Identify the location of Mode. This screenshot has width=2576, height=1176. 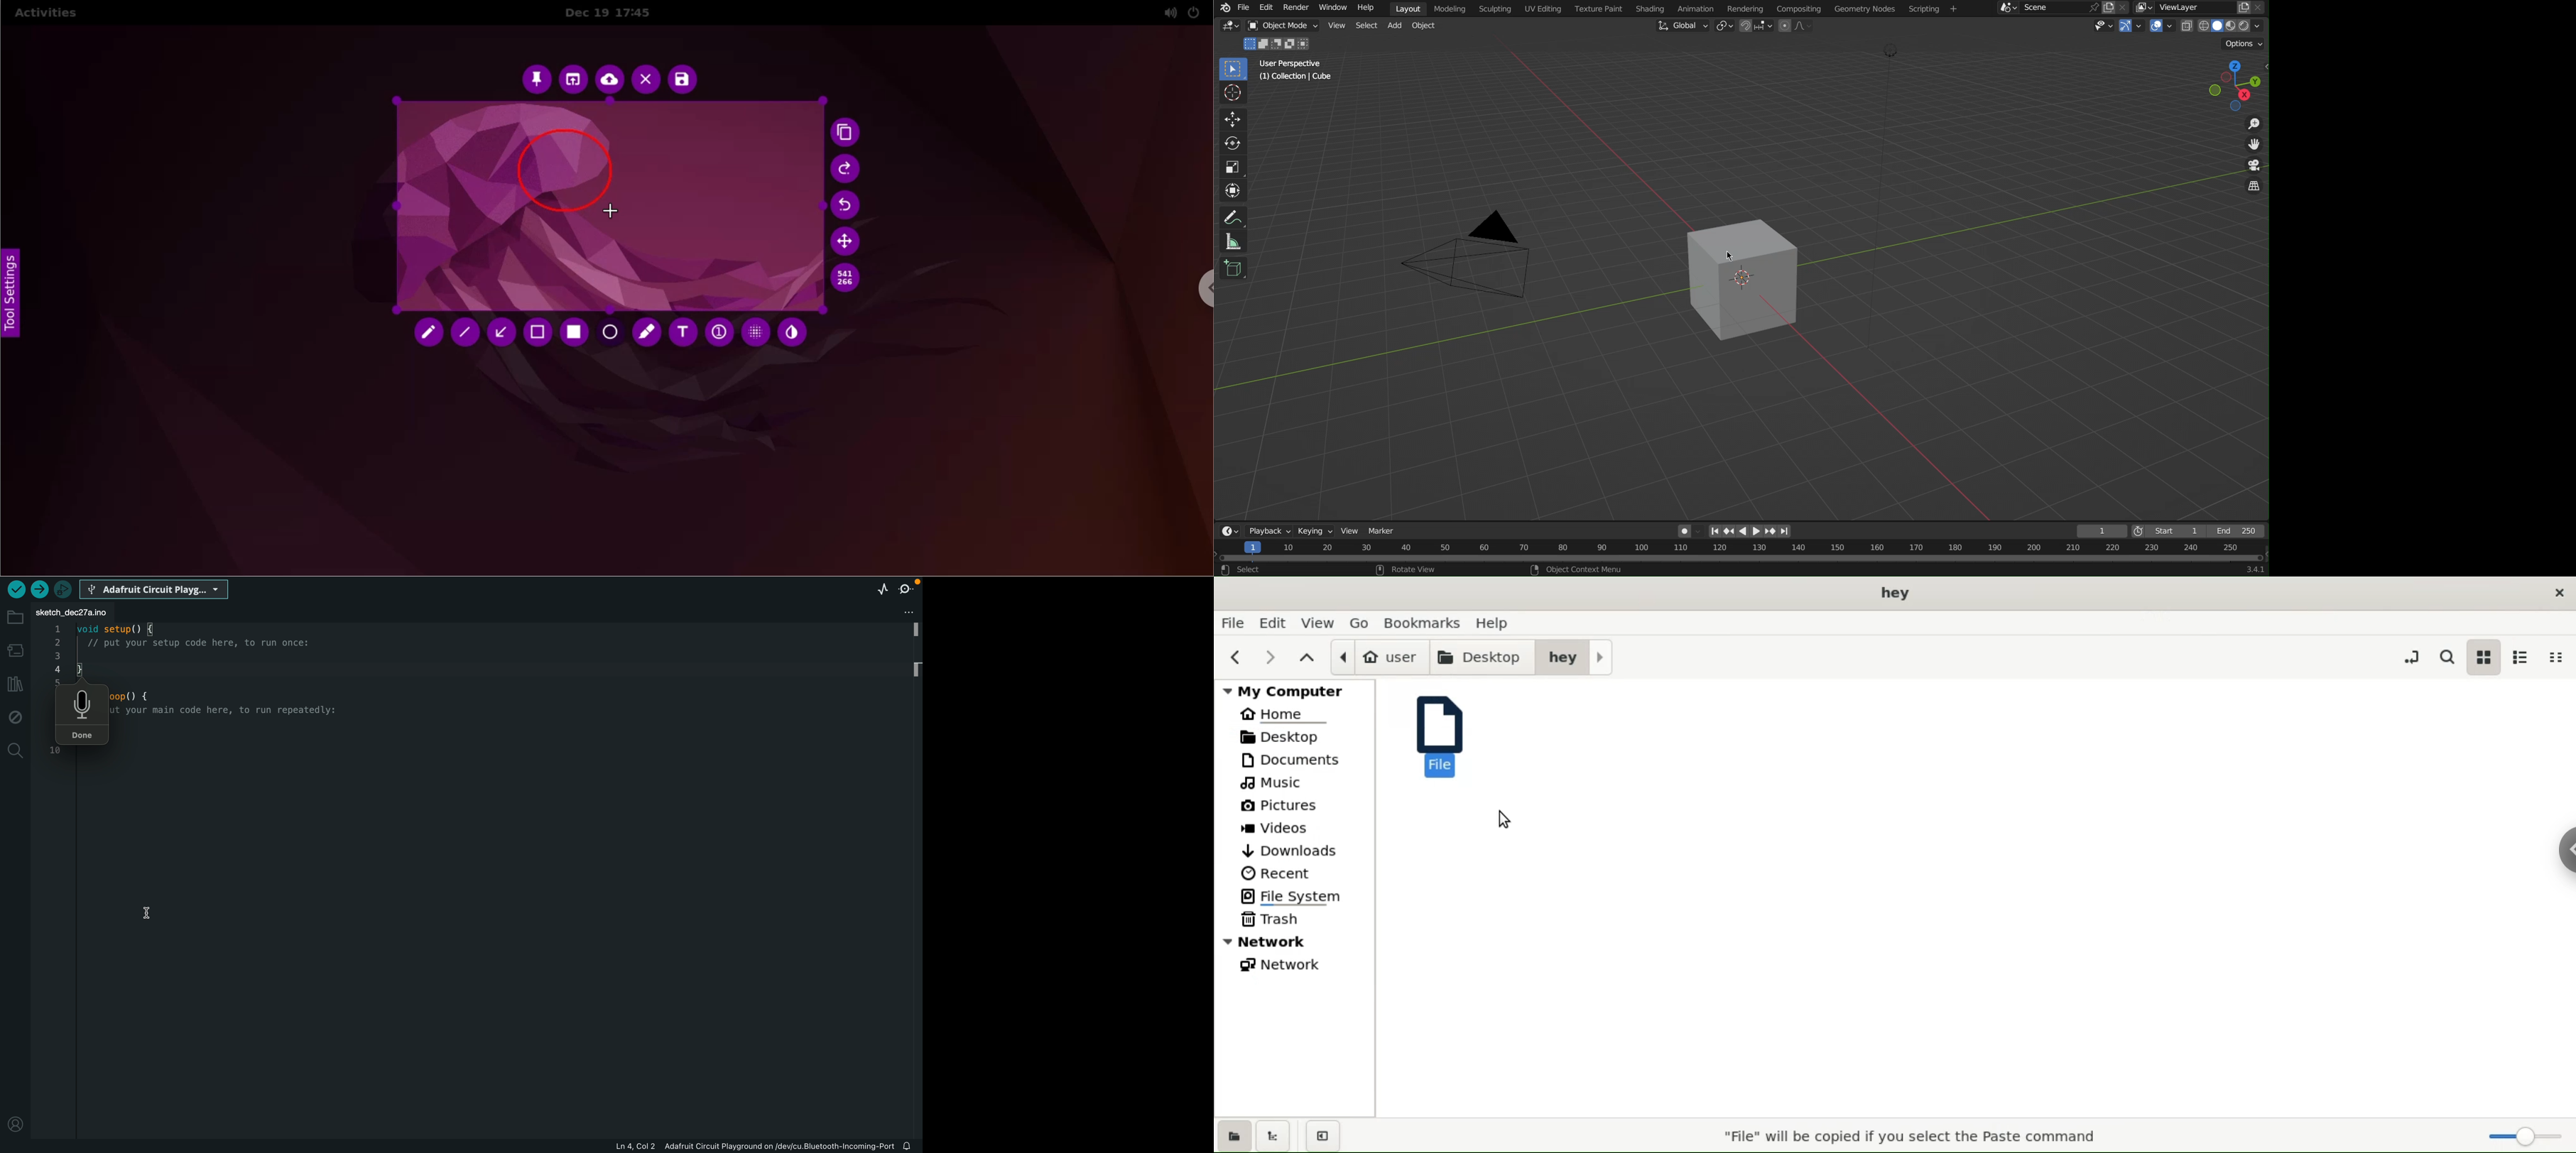
(1278, 44).